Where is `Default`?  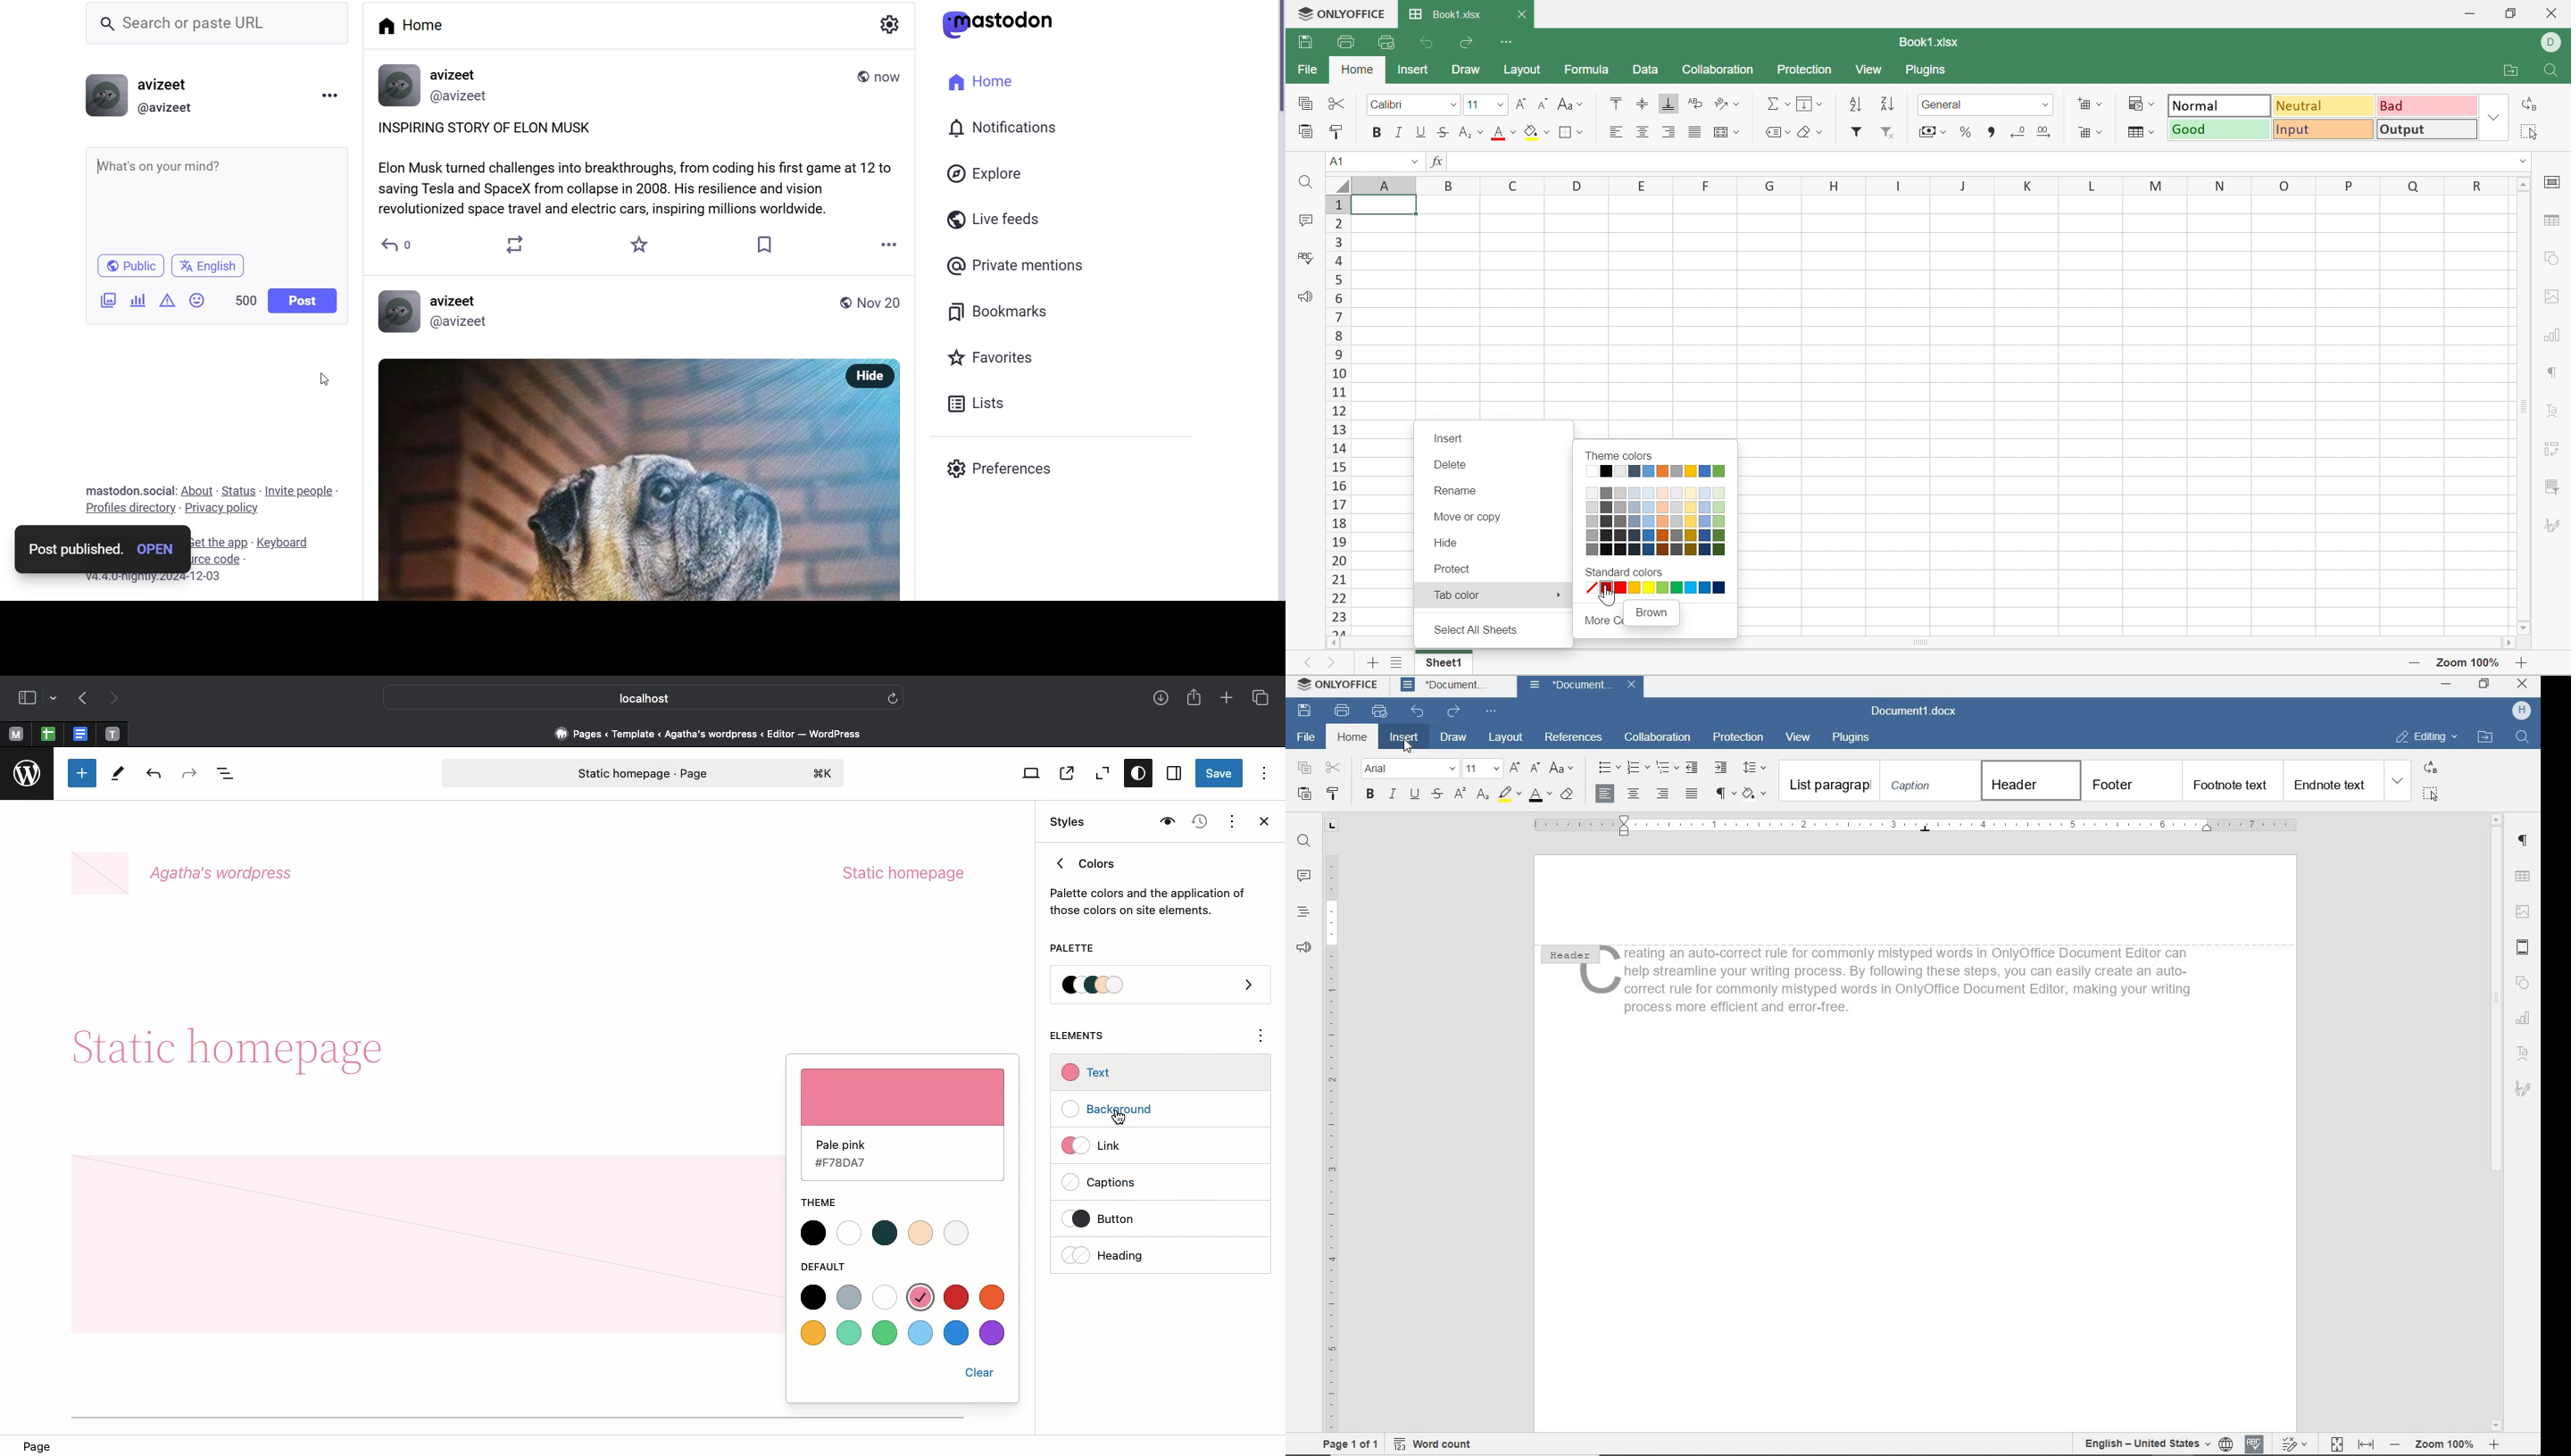 Default is located at coordinates (826, 1267).